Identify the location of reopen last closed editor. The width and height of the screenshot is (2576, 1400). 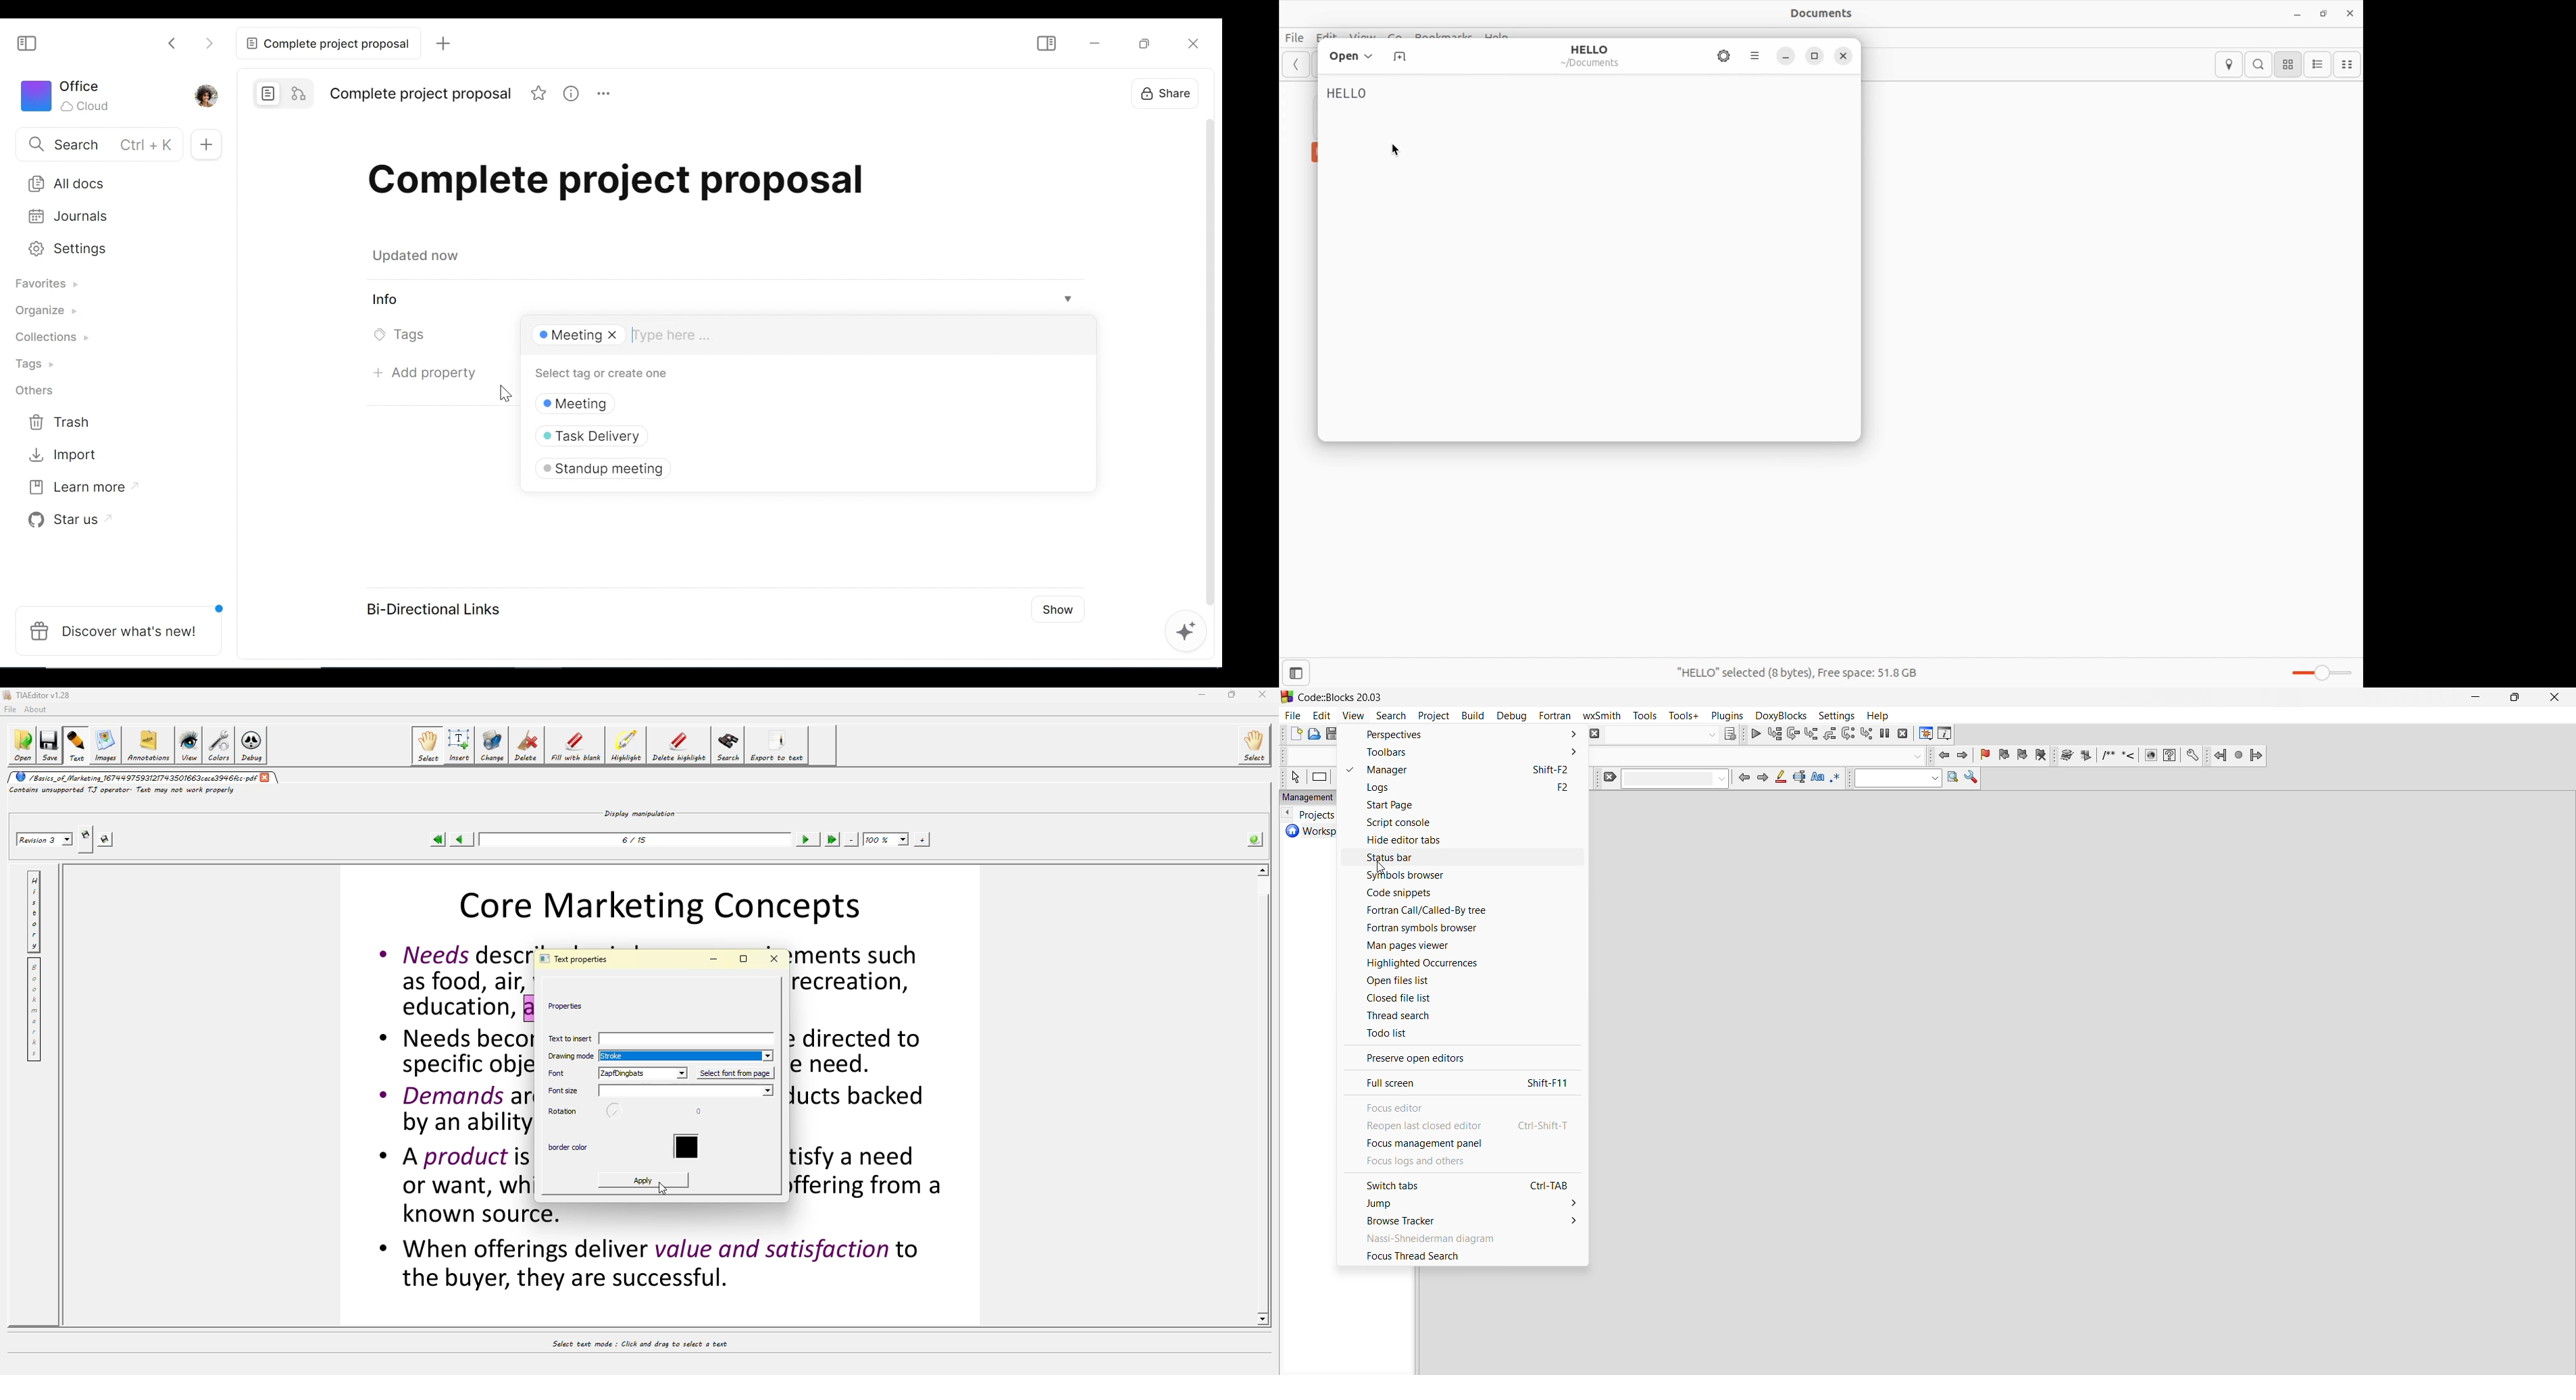
(1463, 1124).